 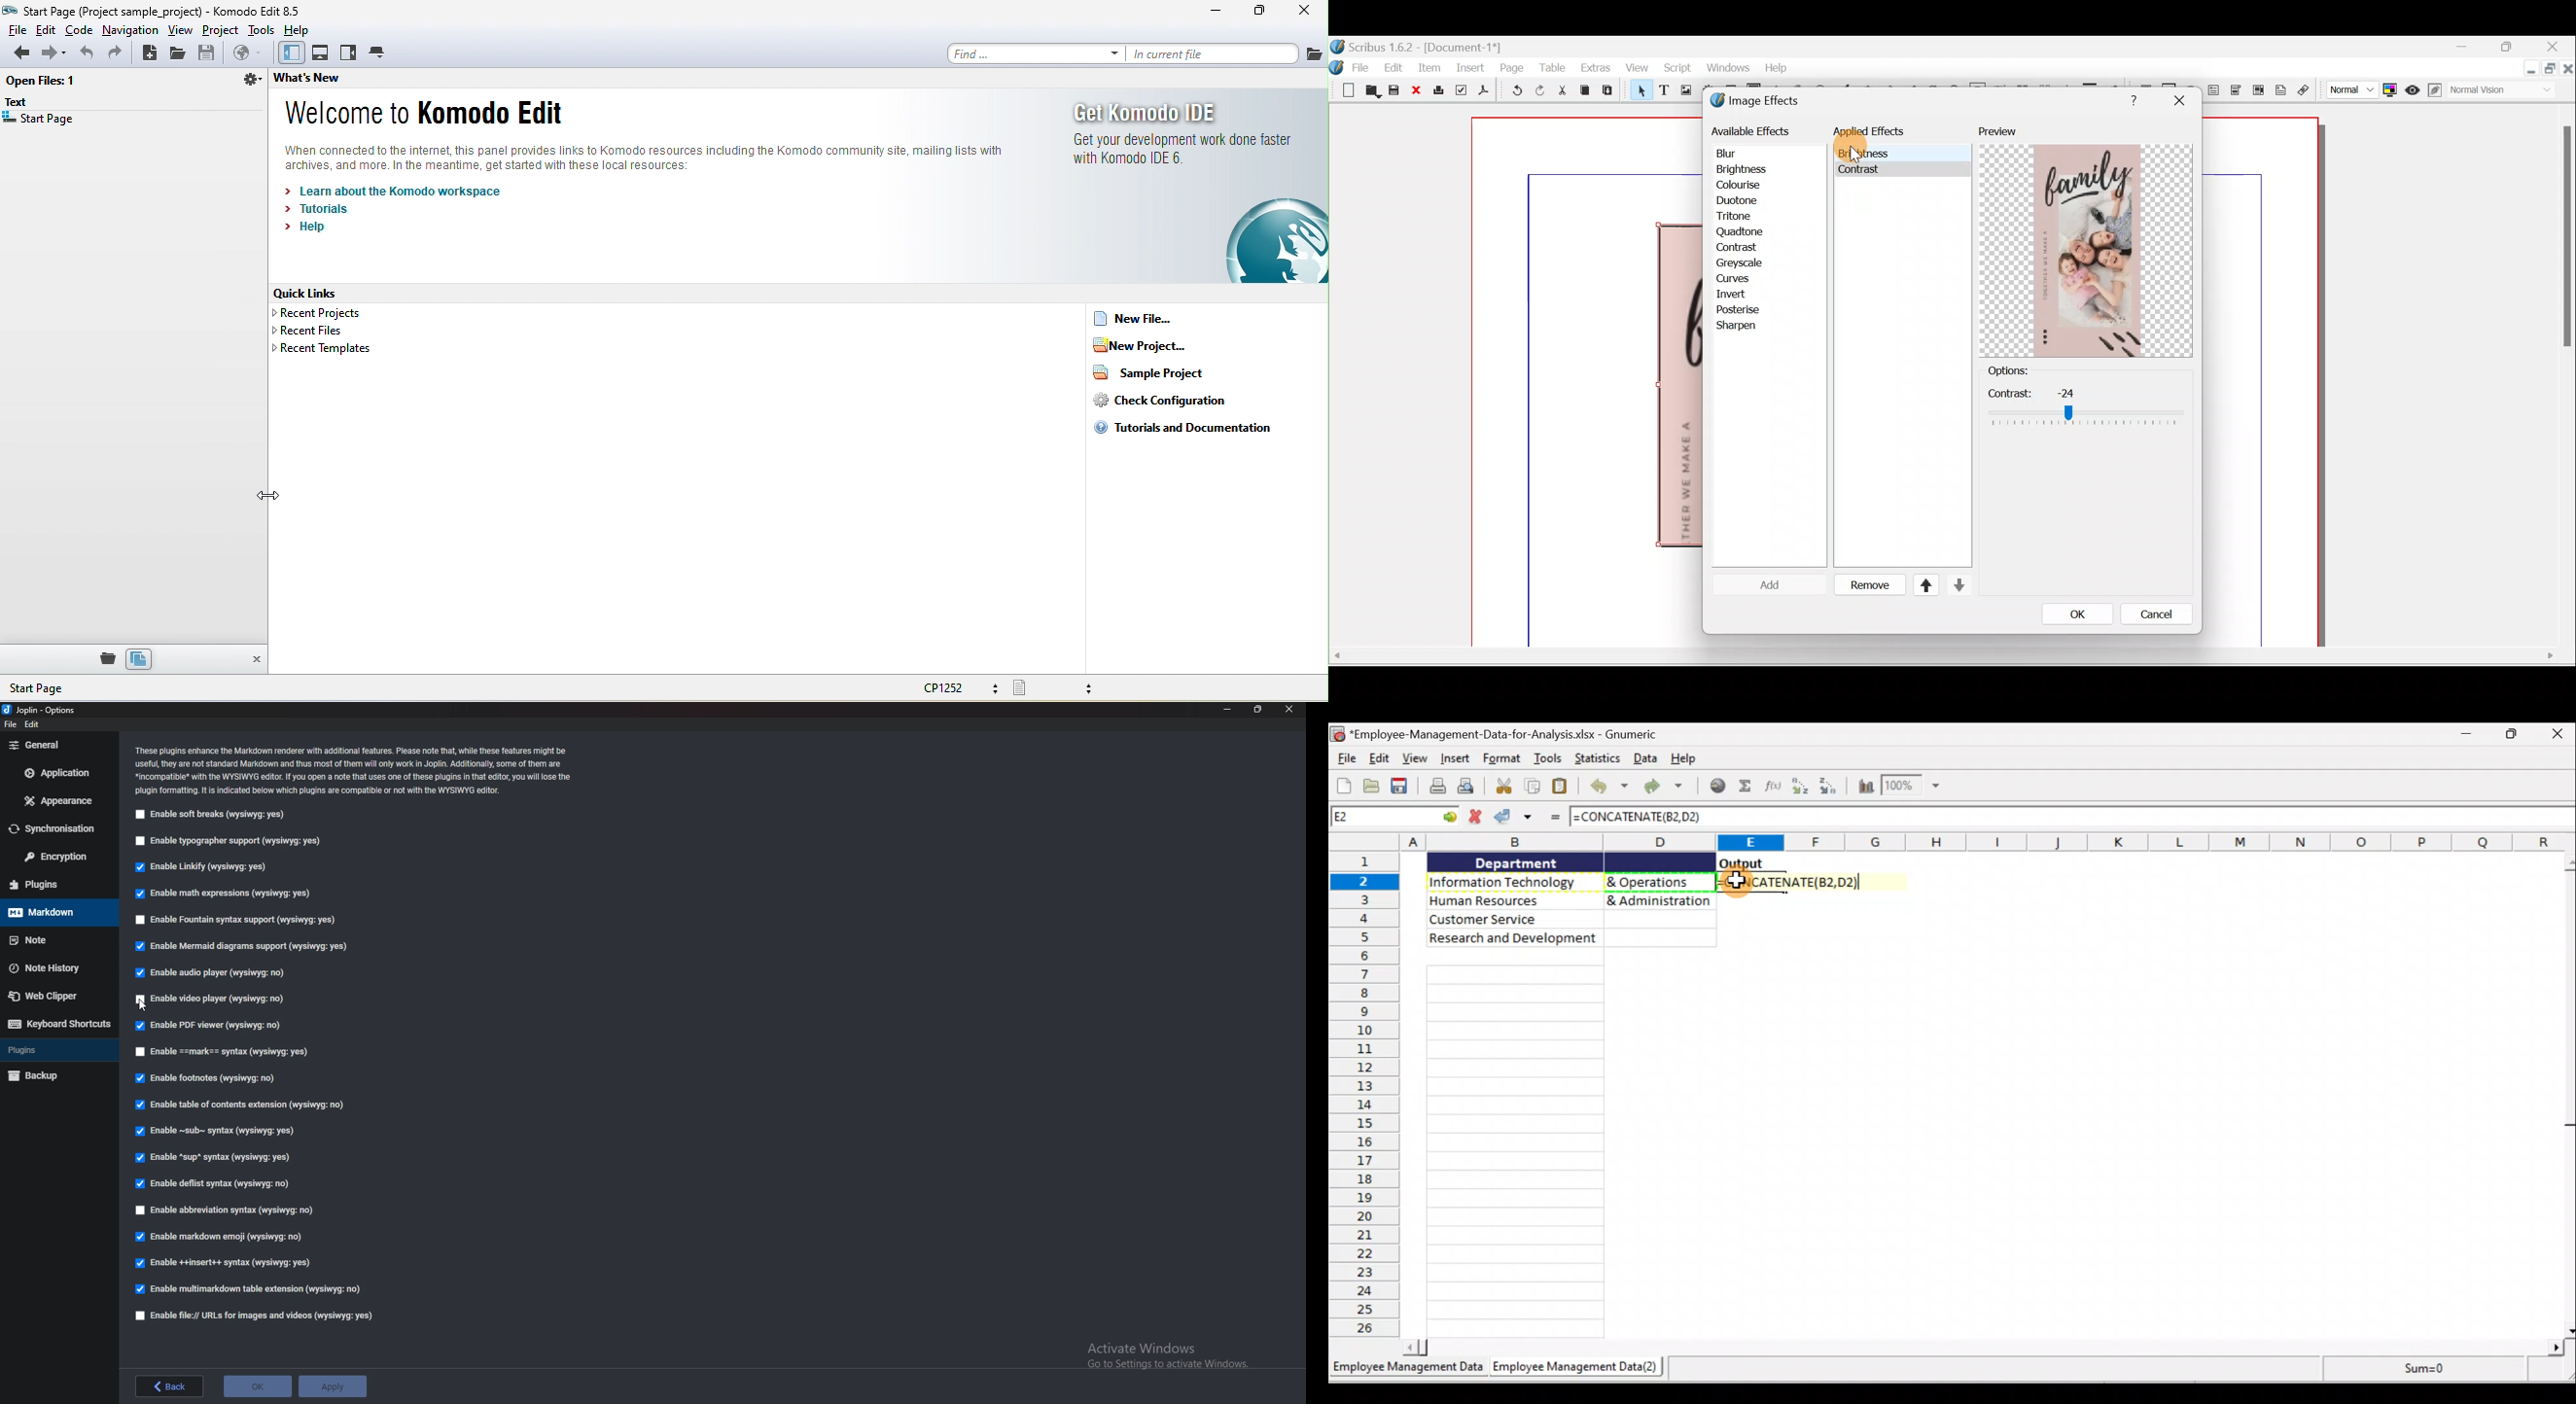 What do you see at coordinates (182, 30) in the screenshot?
I see `view` at bounding box center [182, 30].